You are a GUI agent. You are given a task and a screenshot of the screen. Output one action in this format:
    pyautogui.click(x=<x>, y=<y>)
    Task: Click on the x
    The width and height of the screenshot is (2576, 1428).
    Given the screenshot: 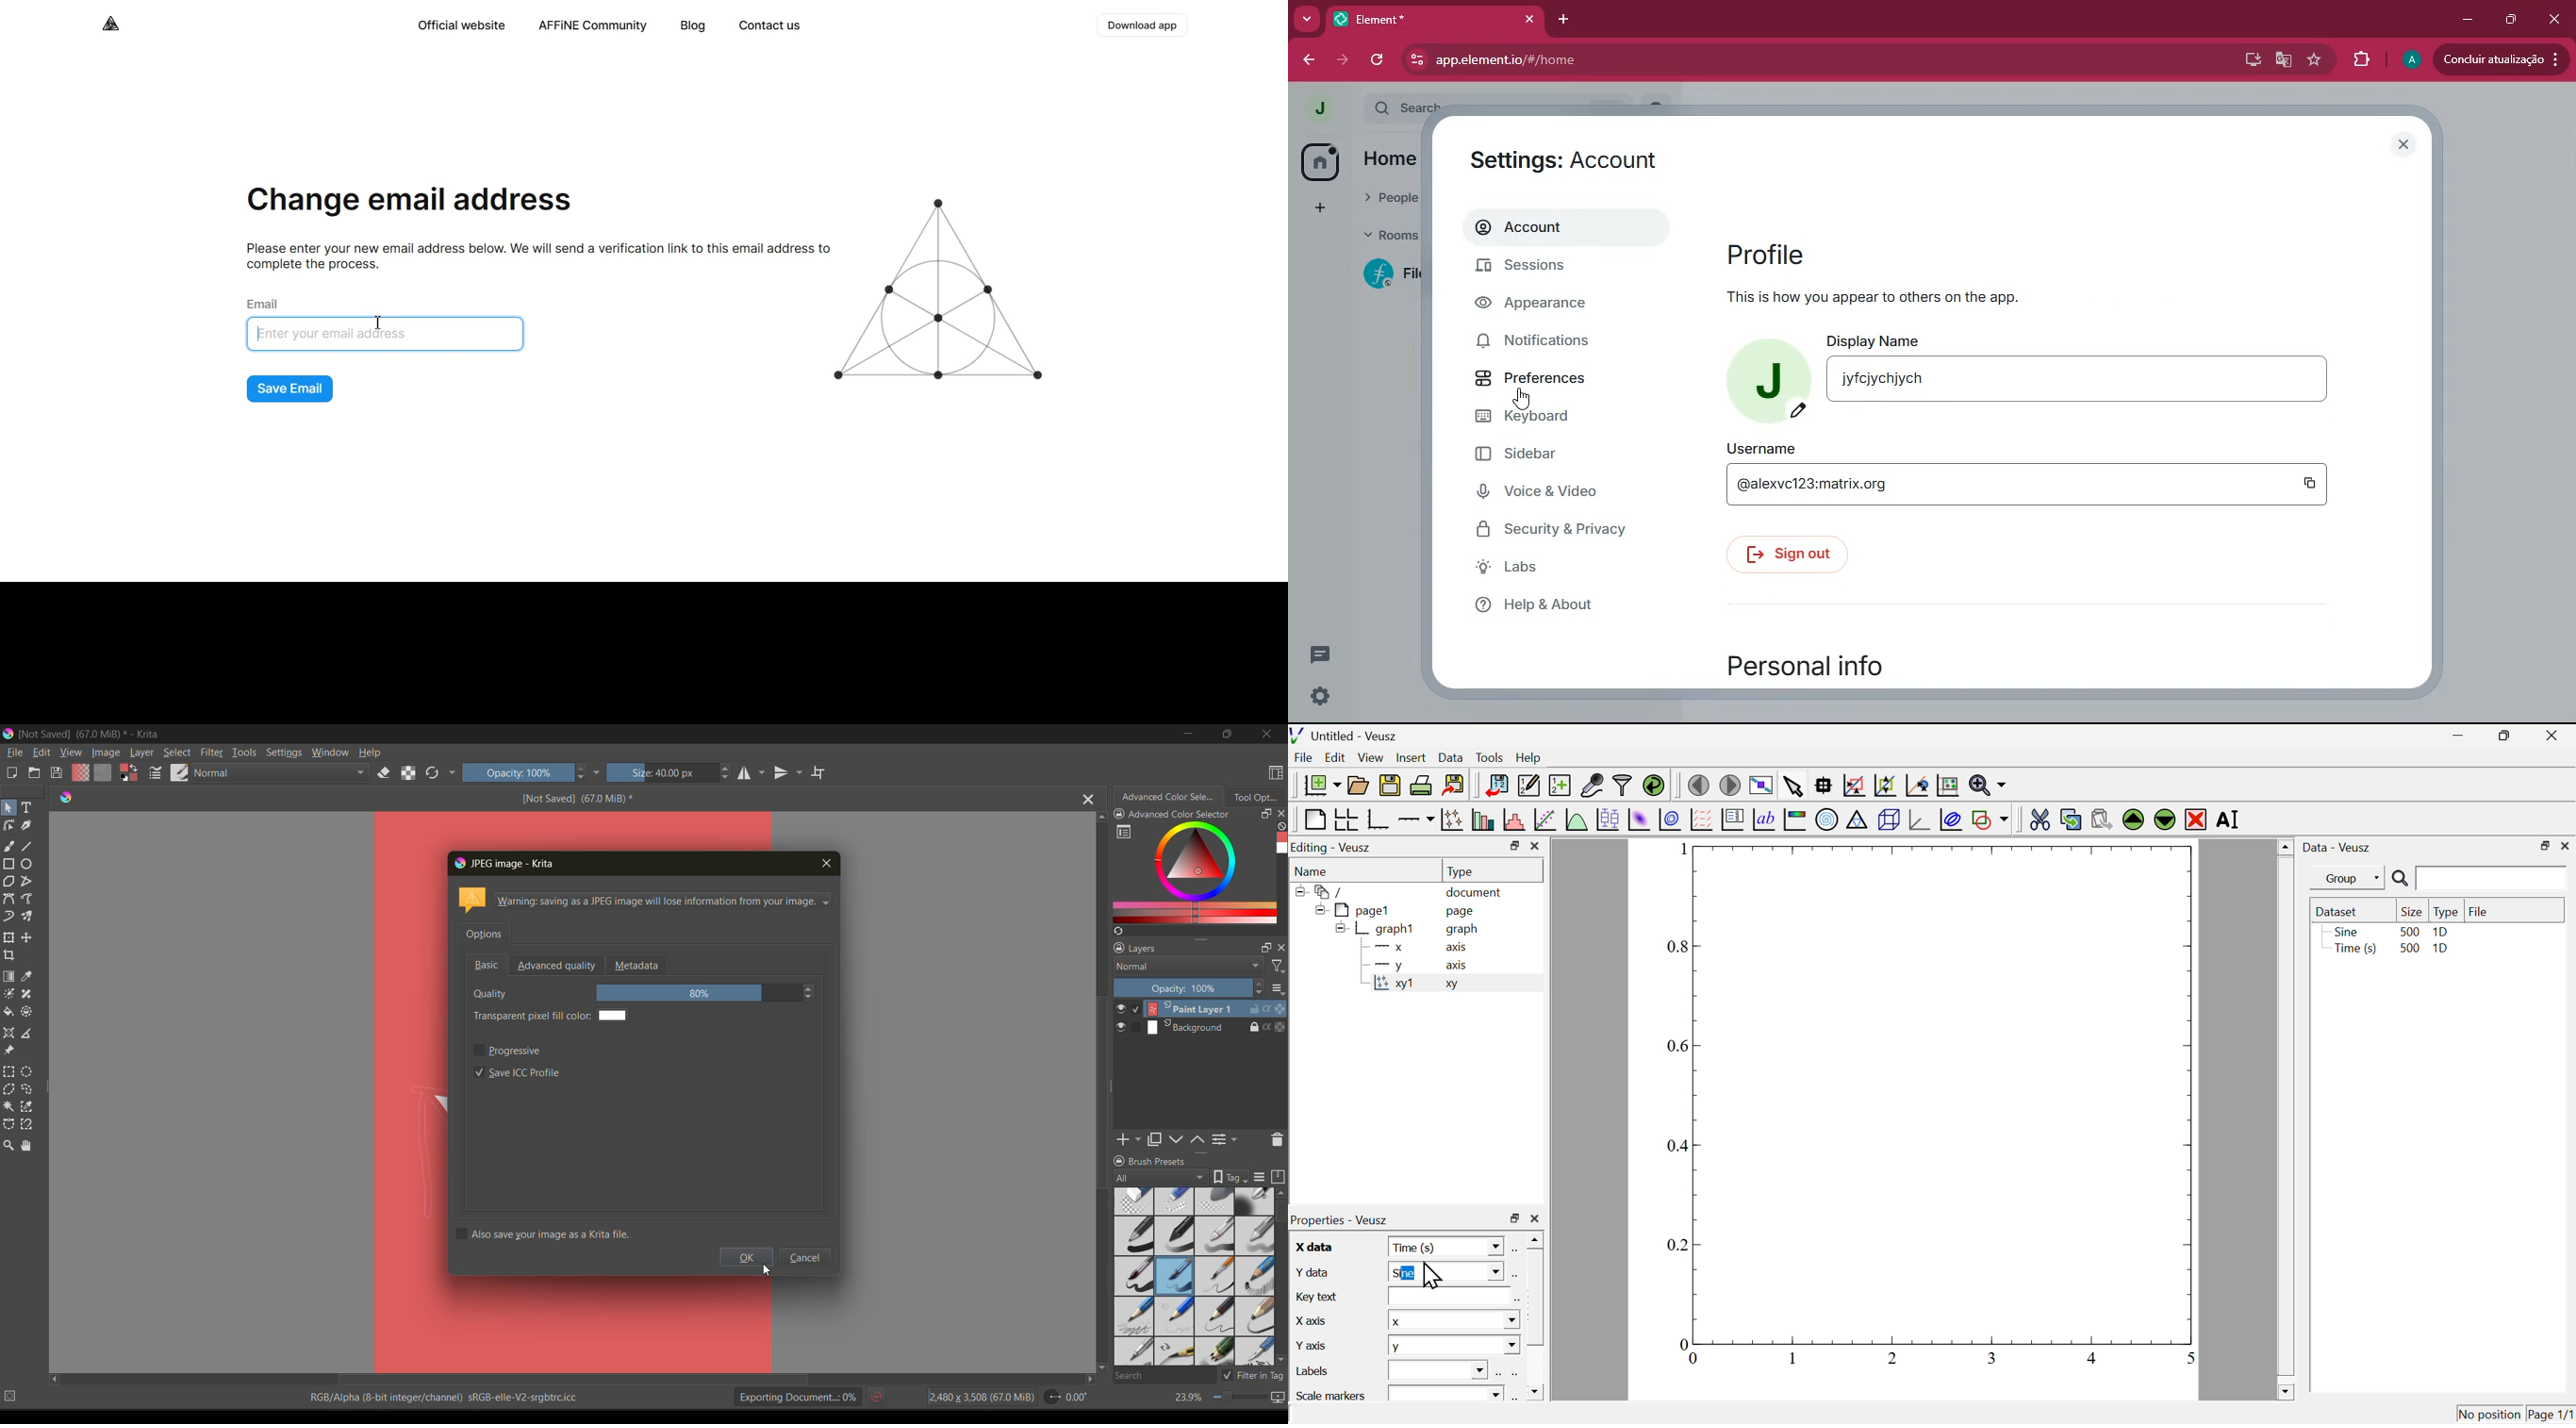 What is the action you would take?
    pyautogui.click(x=1452, y=1321)
    